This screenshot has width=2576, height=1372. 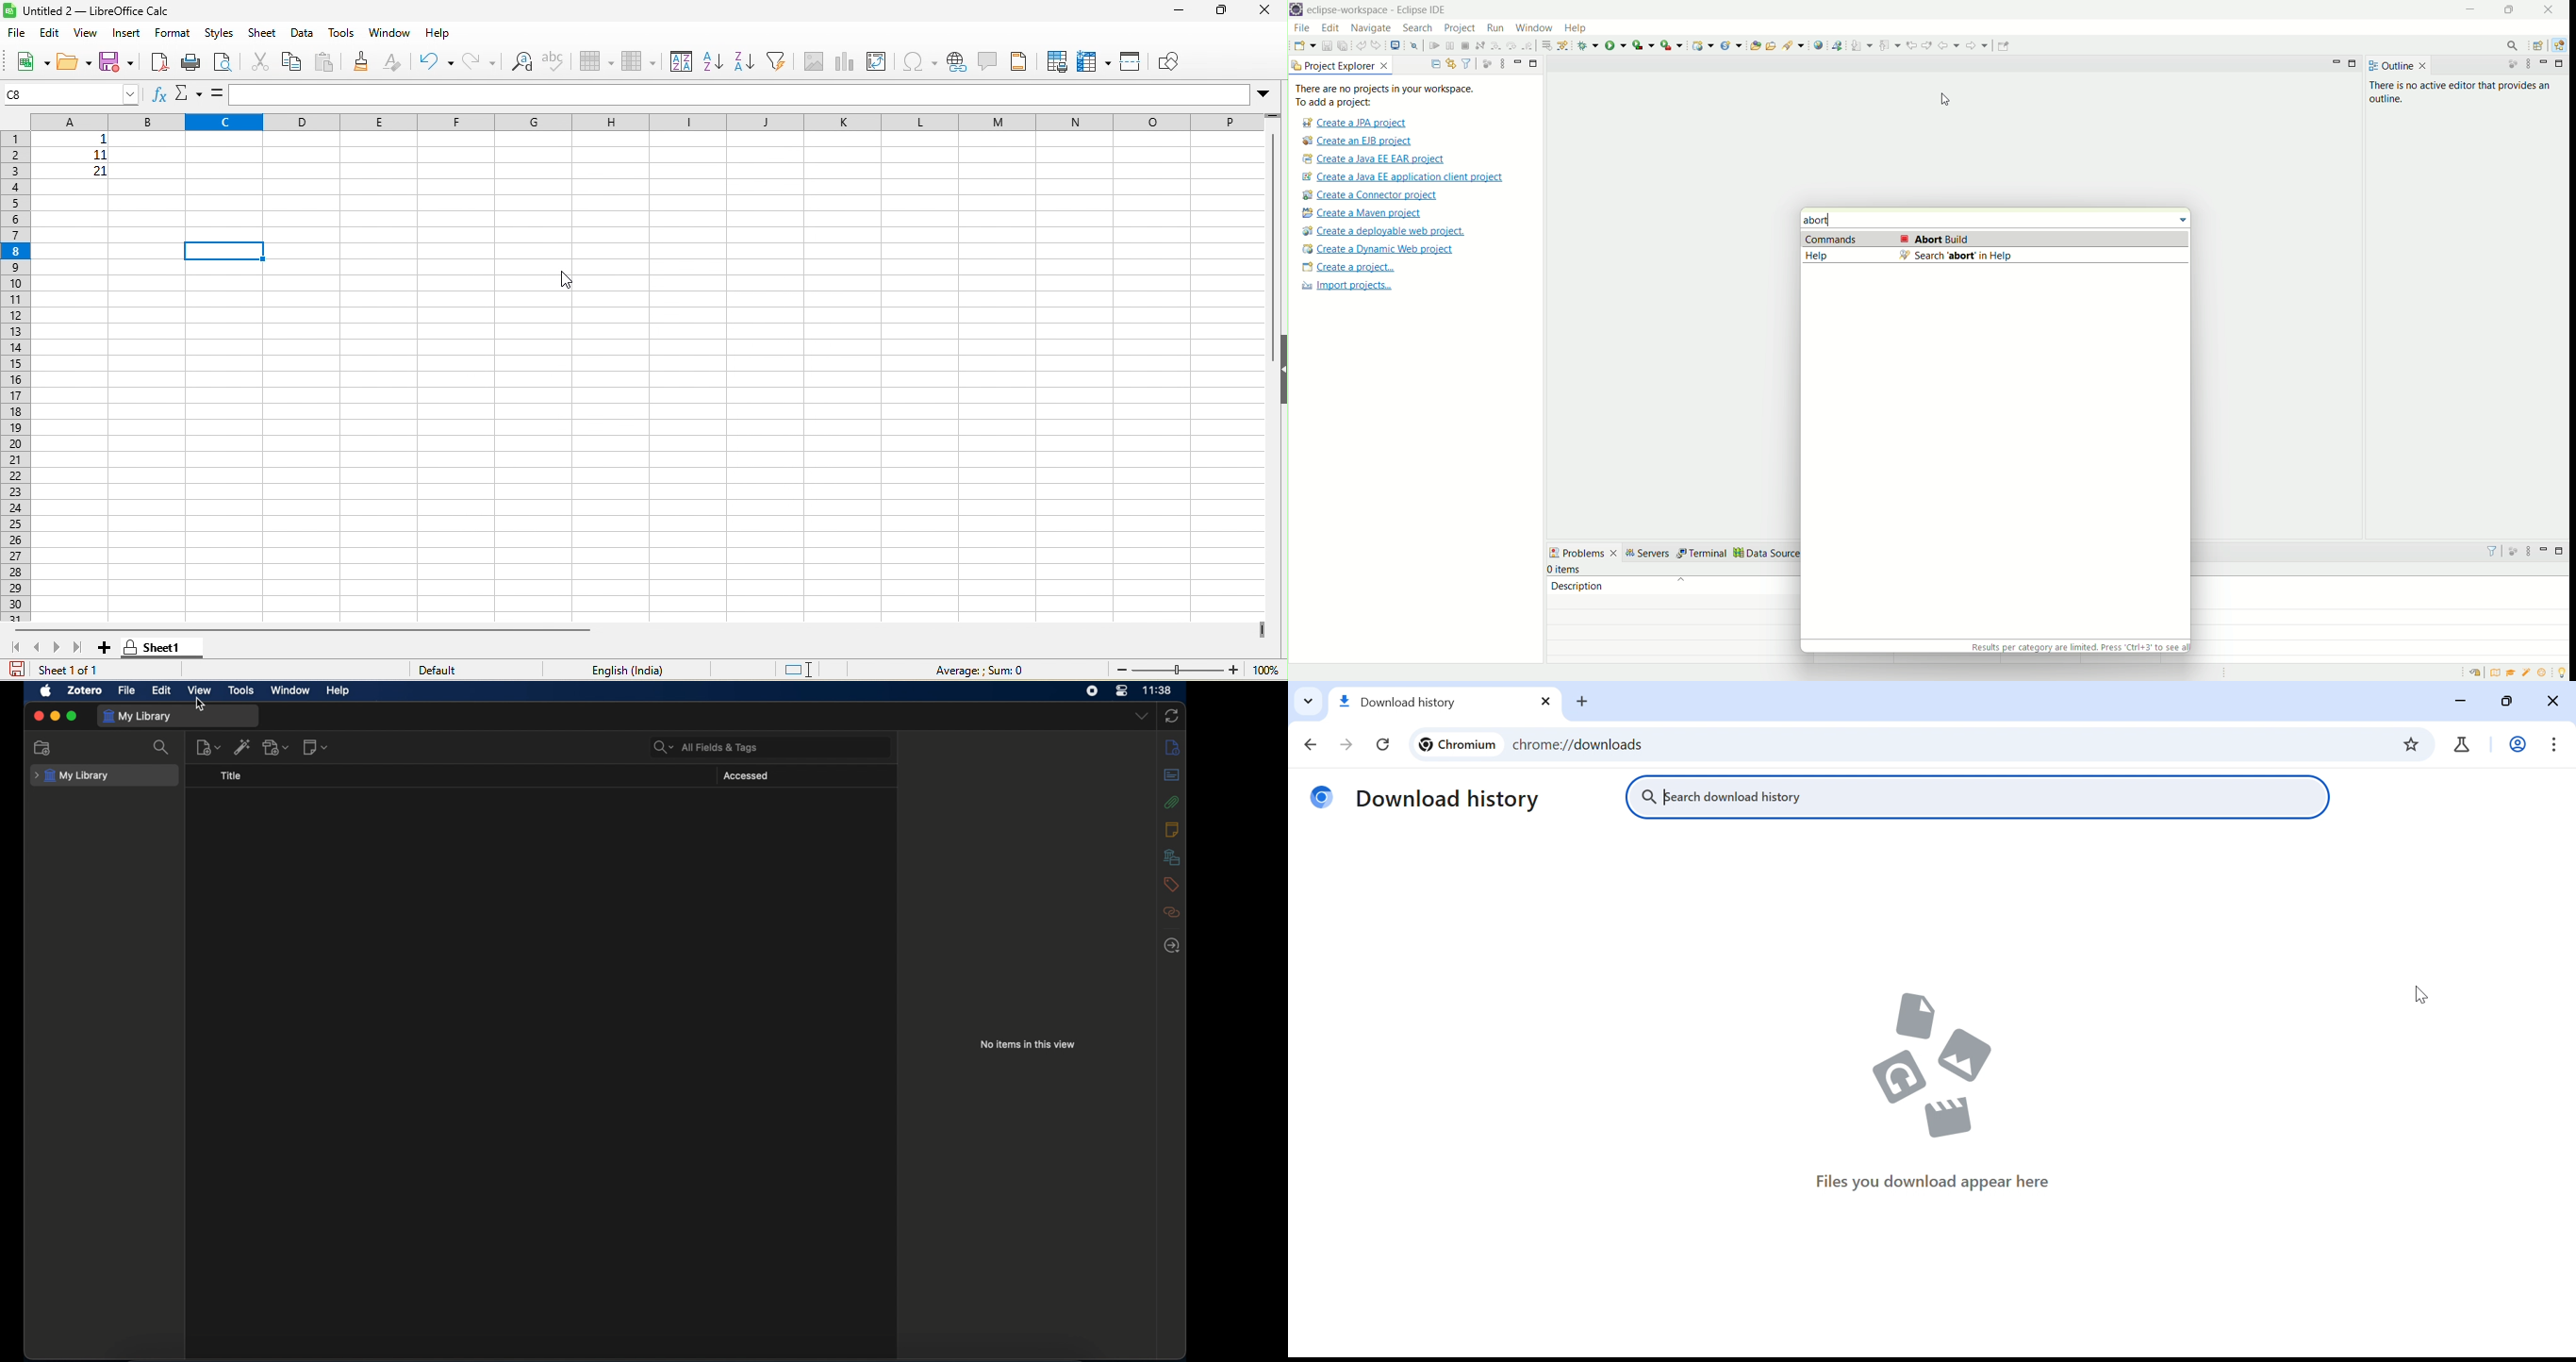 What do you see at coordinates (1772, 45) in the screenshot?
I see `open task` at bounding box center [1772, 45].